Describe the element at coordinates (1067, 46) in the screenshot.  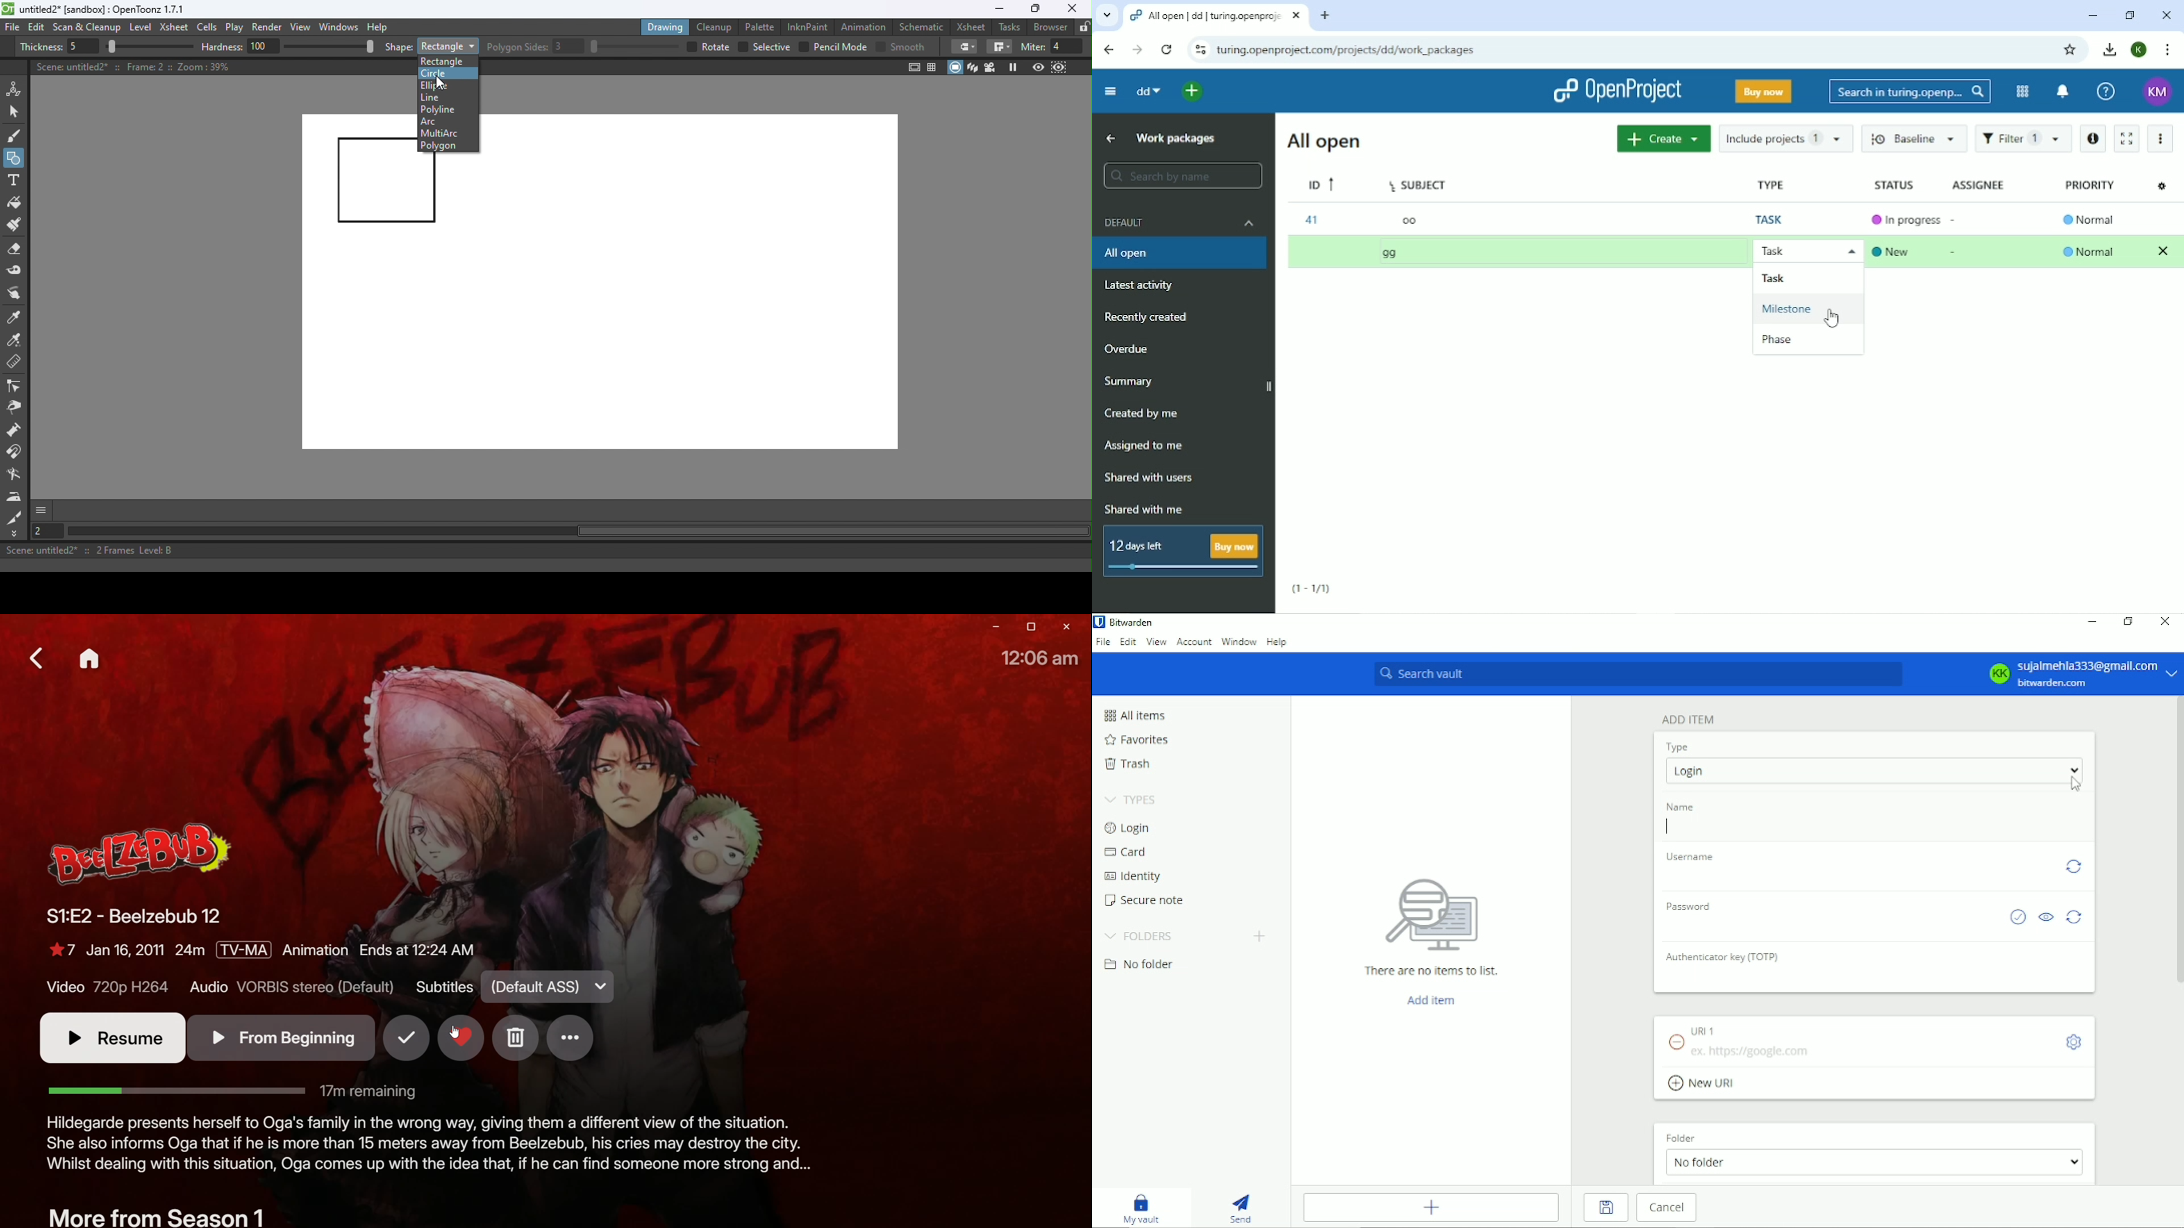
I see `4` at that location.